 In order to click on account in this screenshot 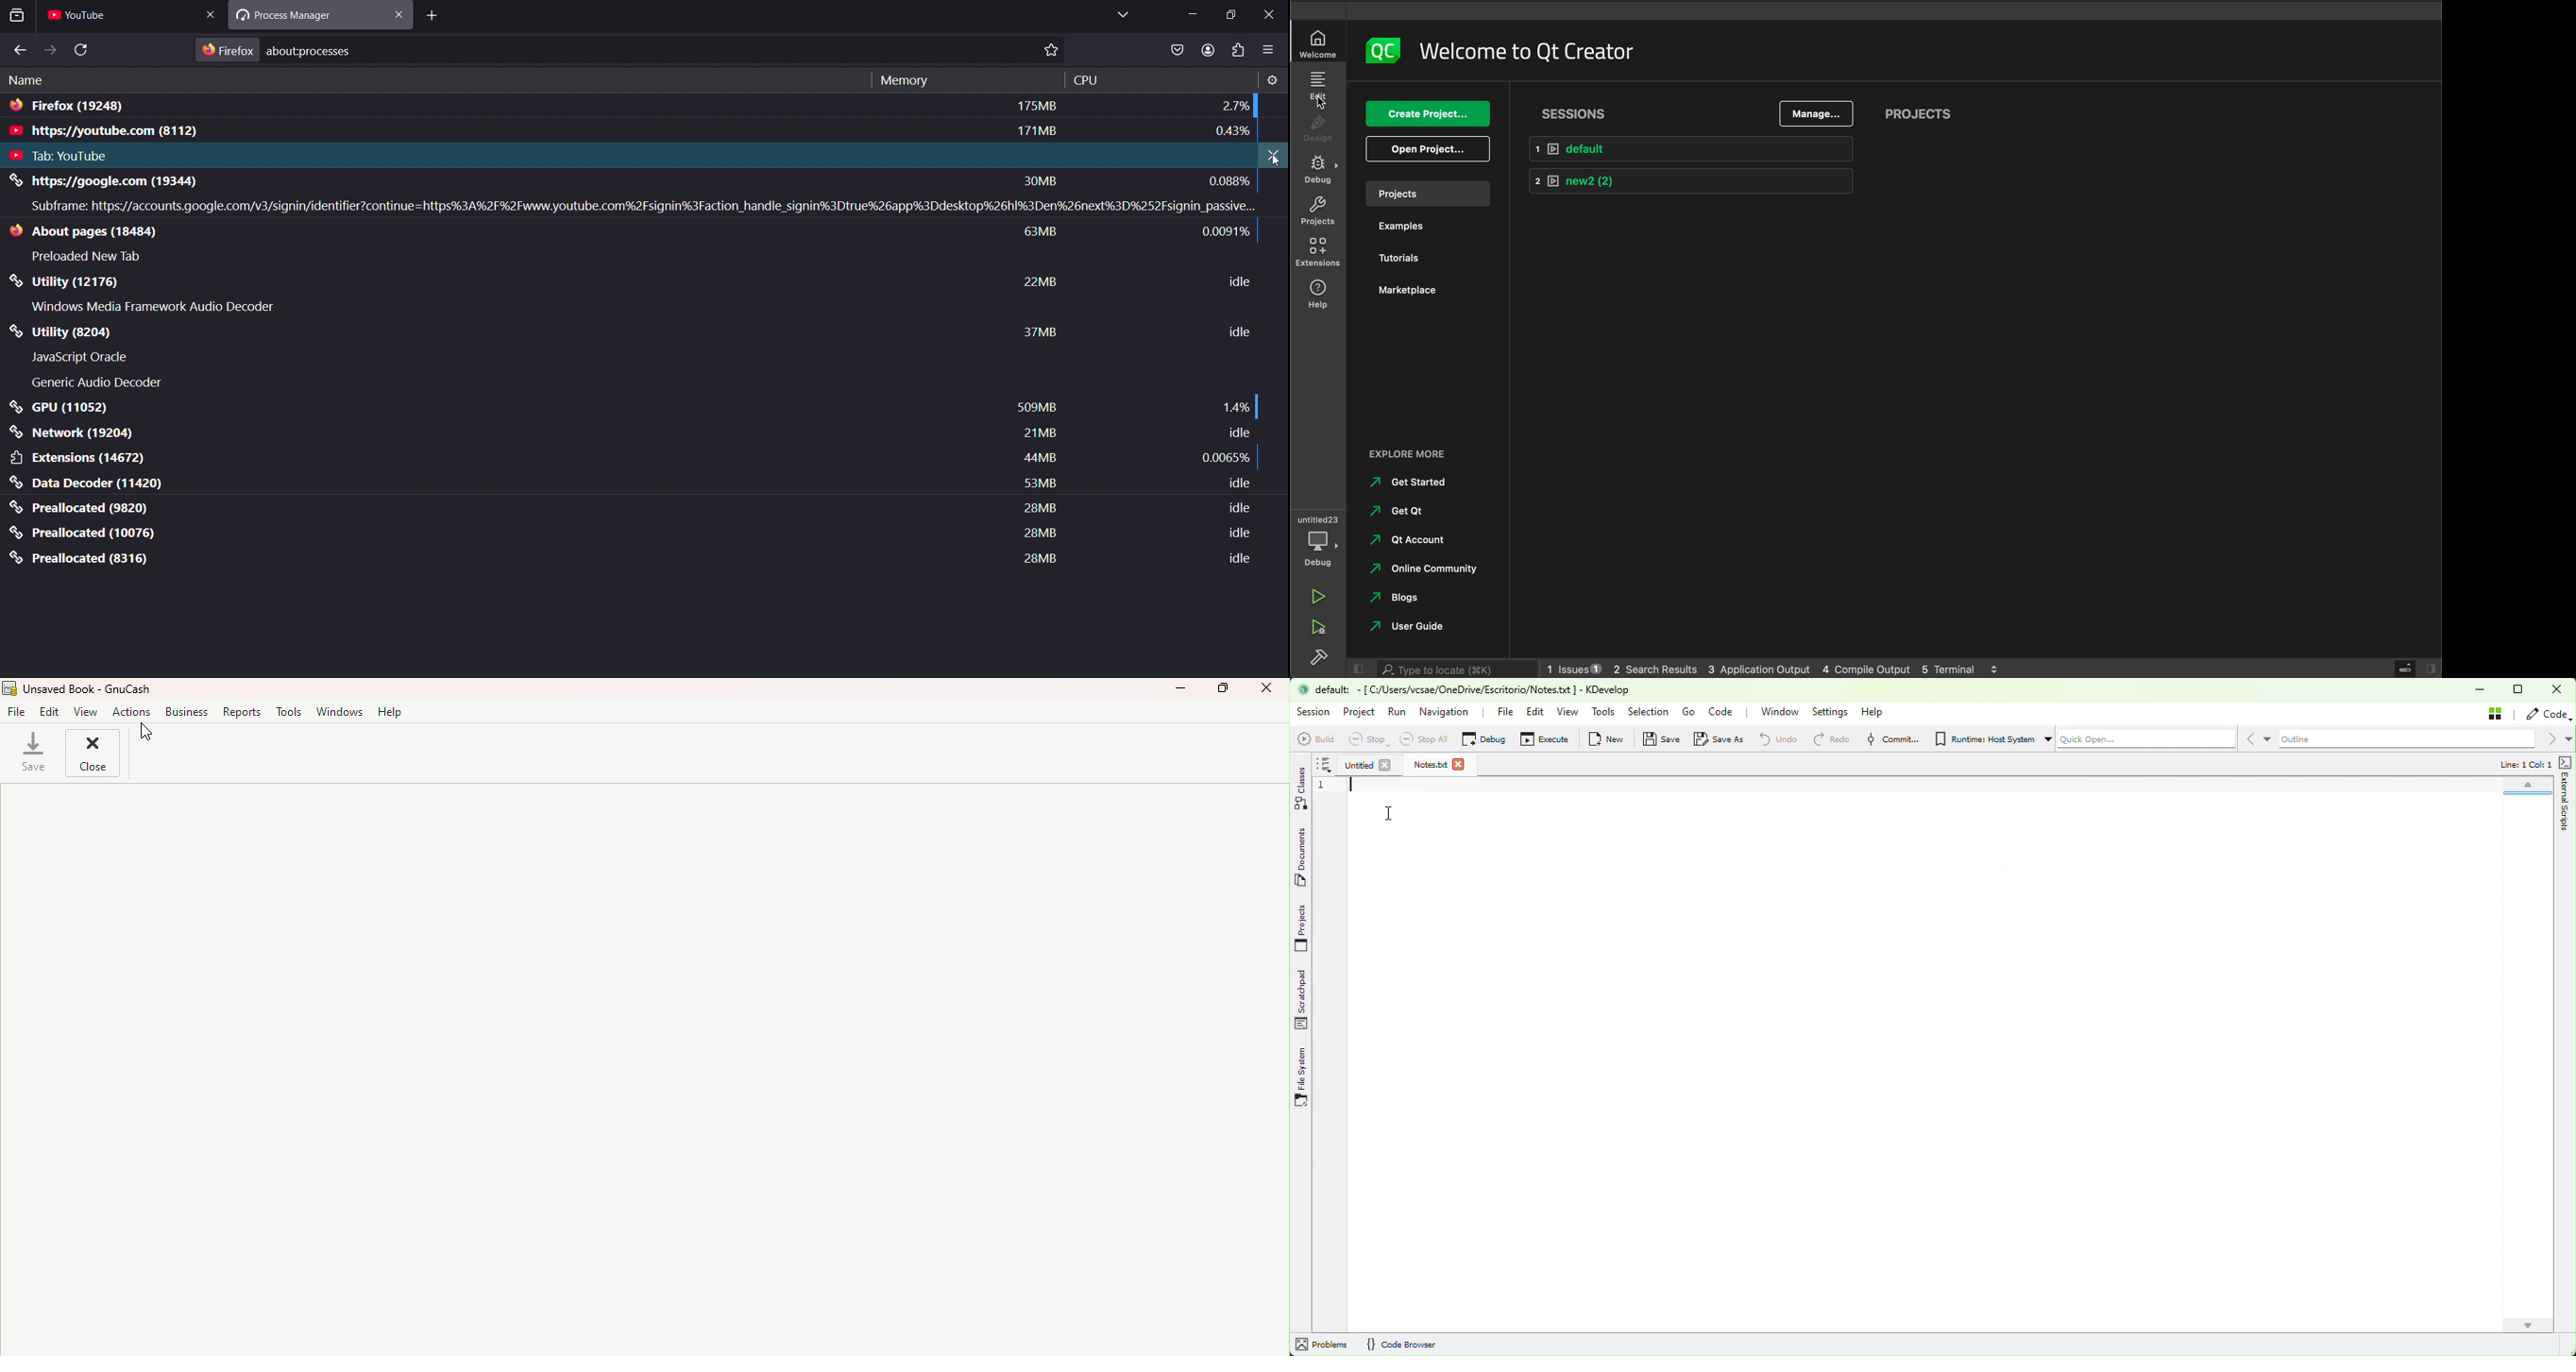, I will do `click(1206, 50)`.